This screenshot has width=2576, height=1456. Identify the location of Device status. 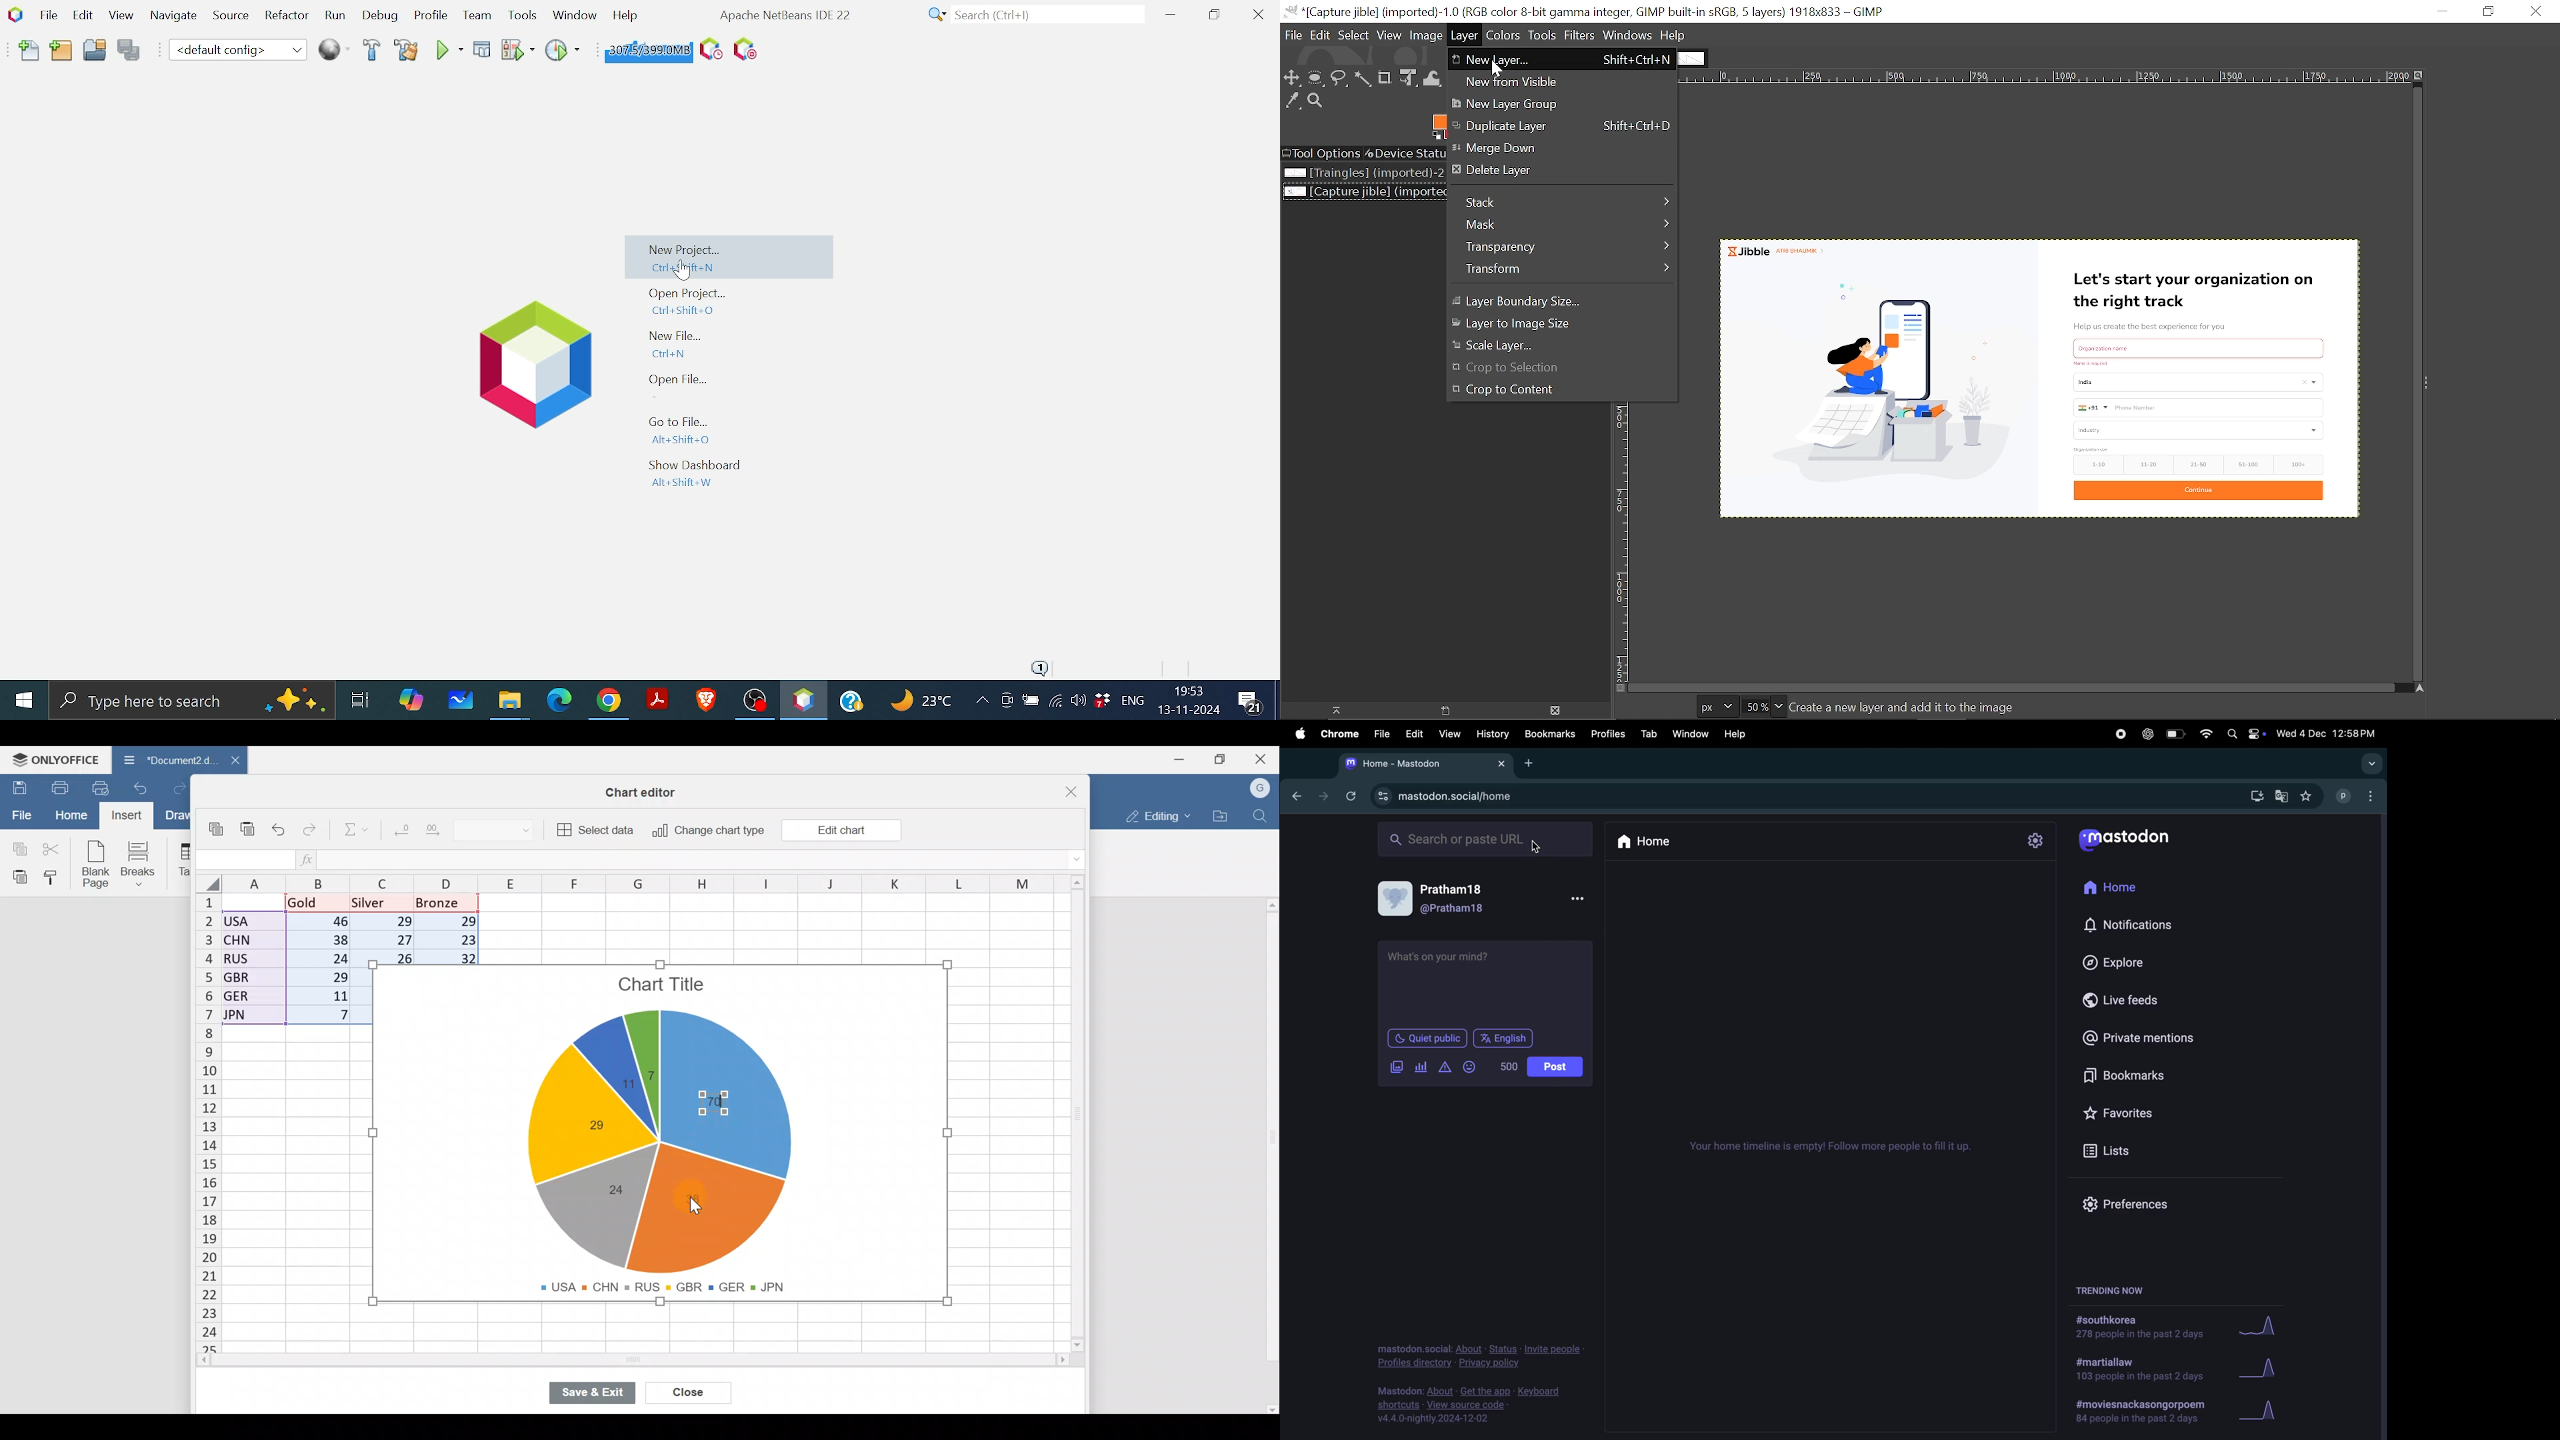
(1409, 154).